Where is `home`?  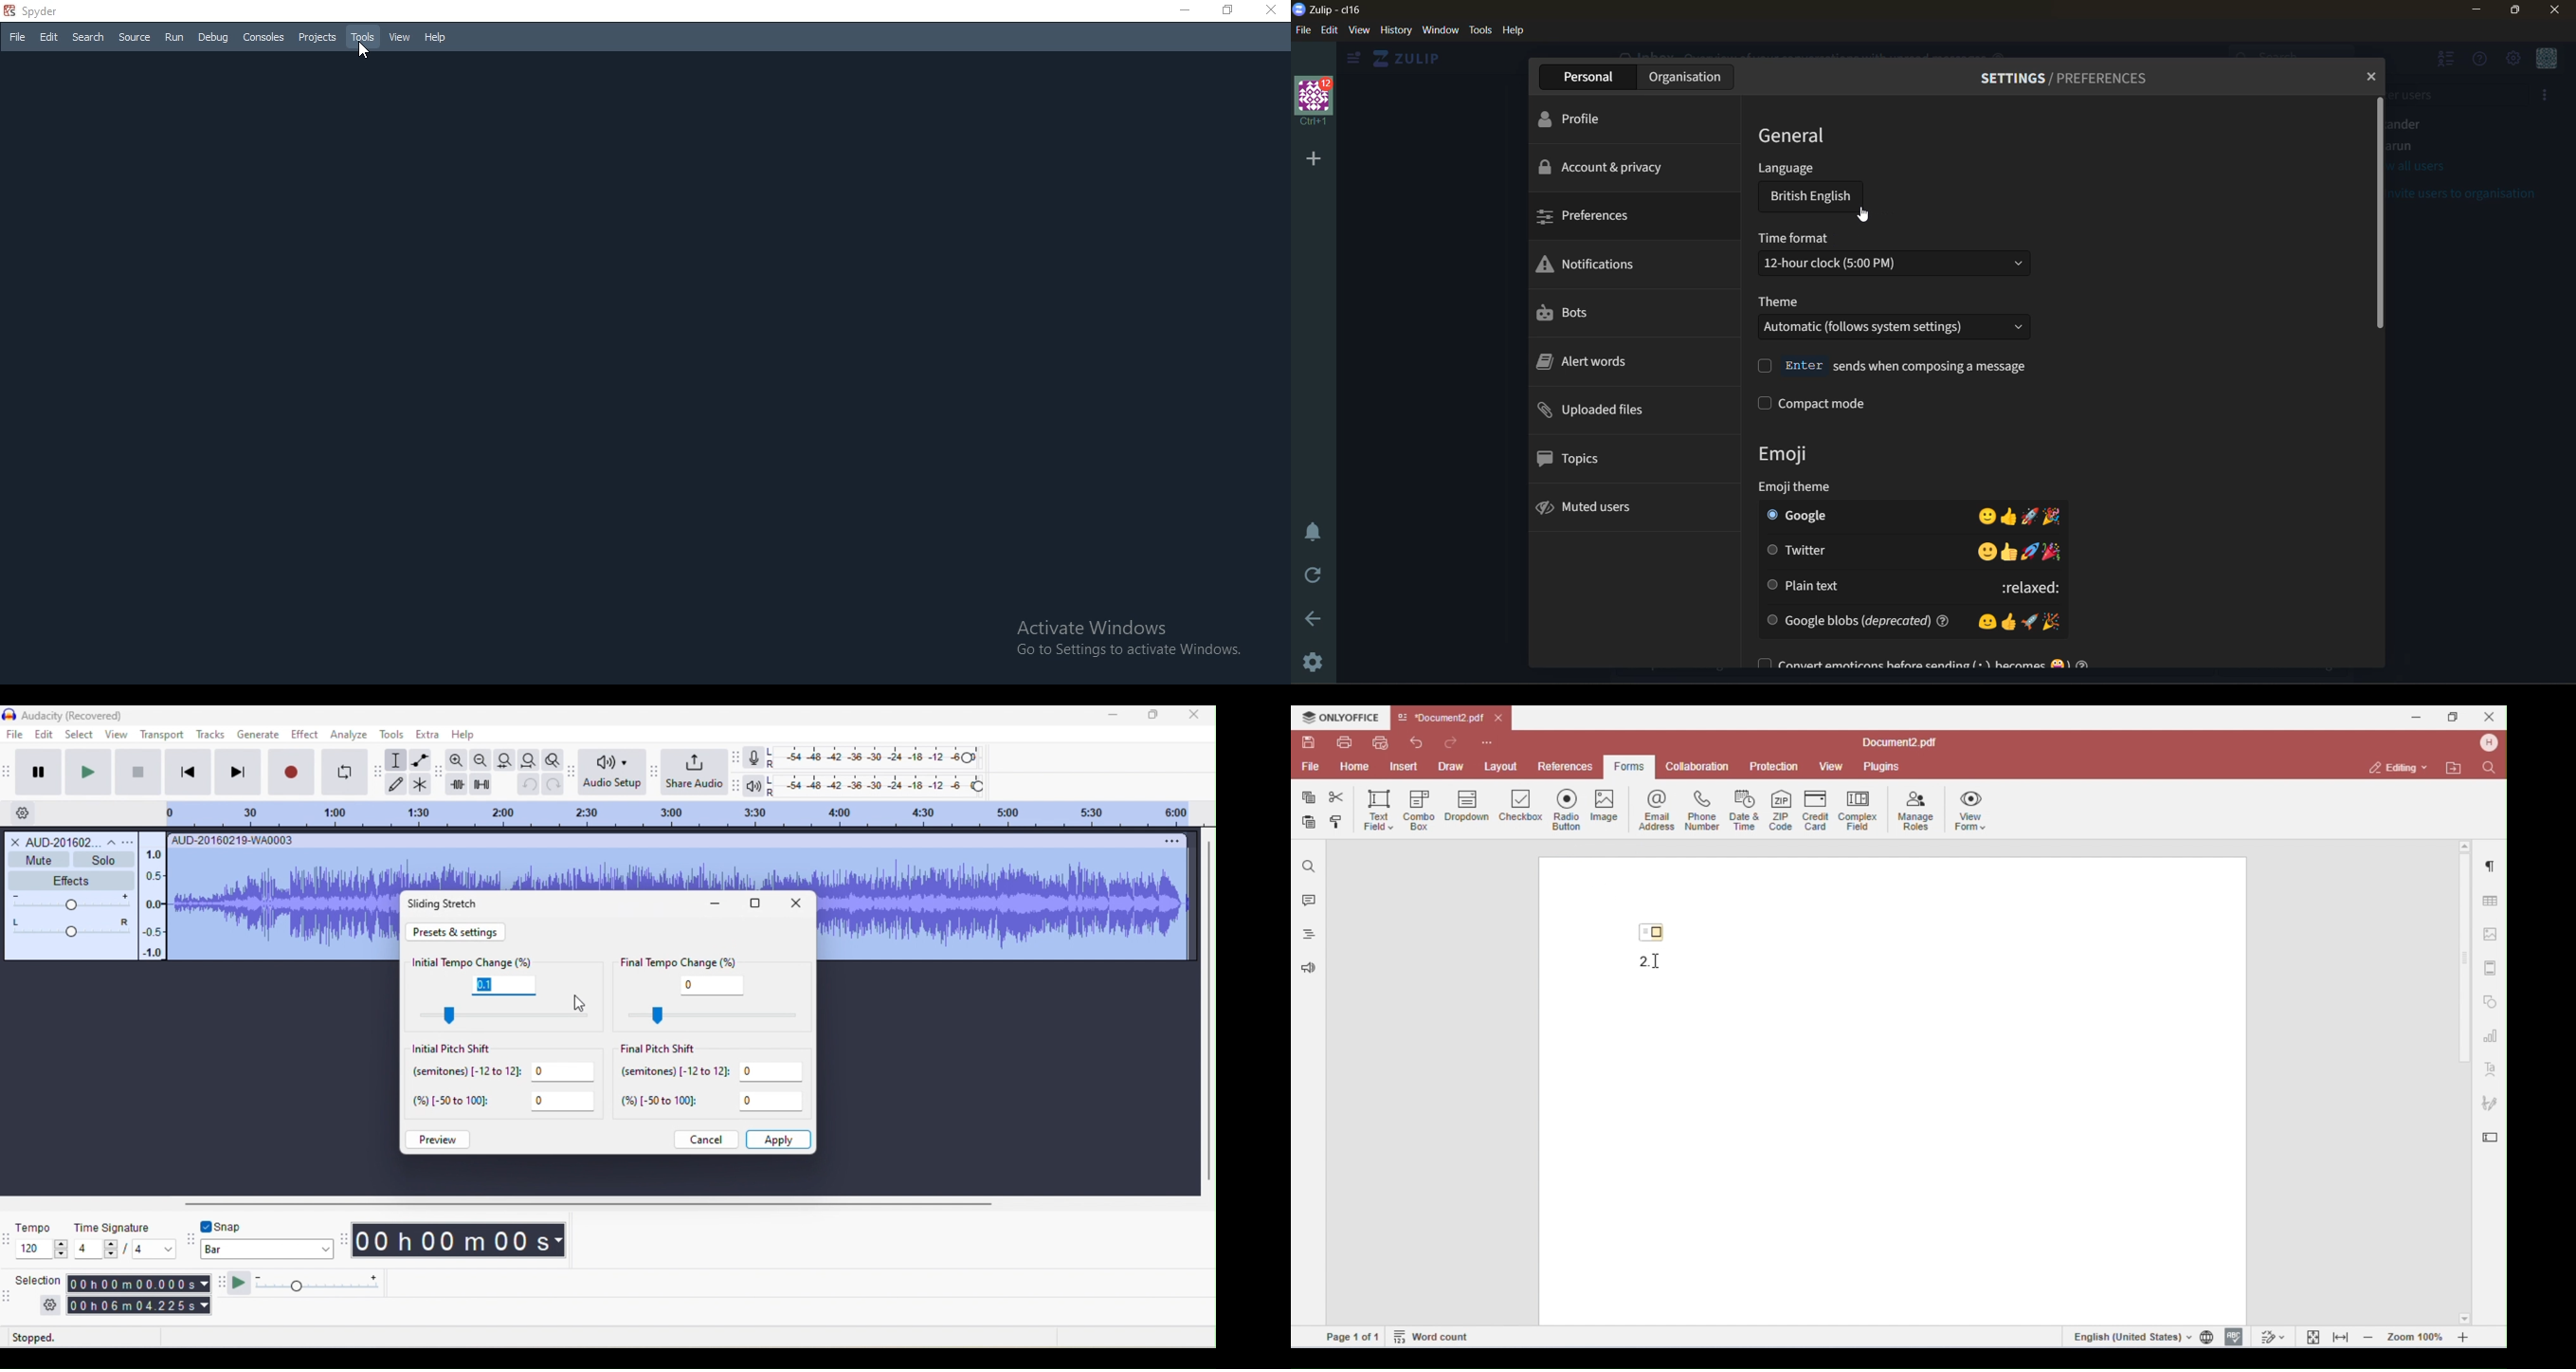 home is located at coordinates (1414, 59).